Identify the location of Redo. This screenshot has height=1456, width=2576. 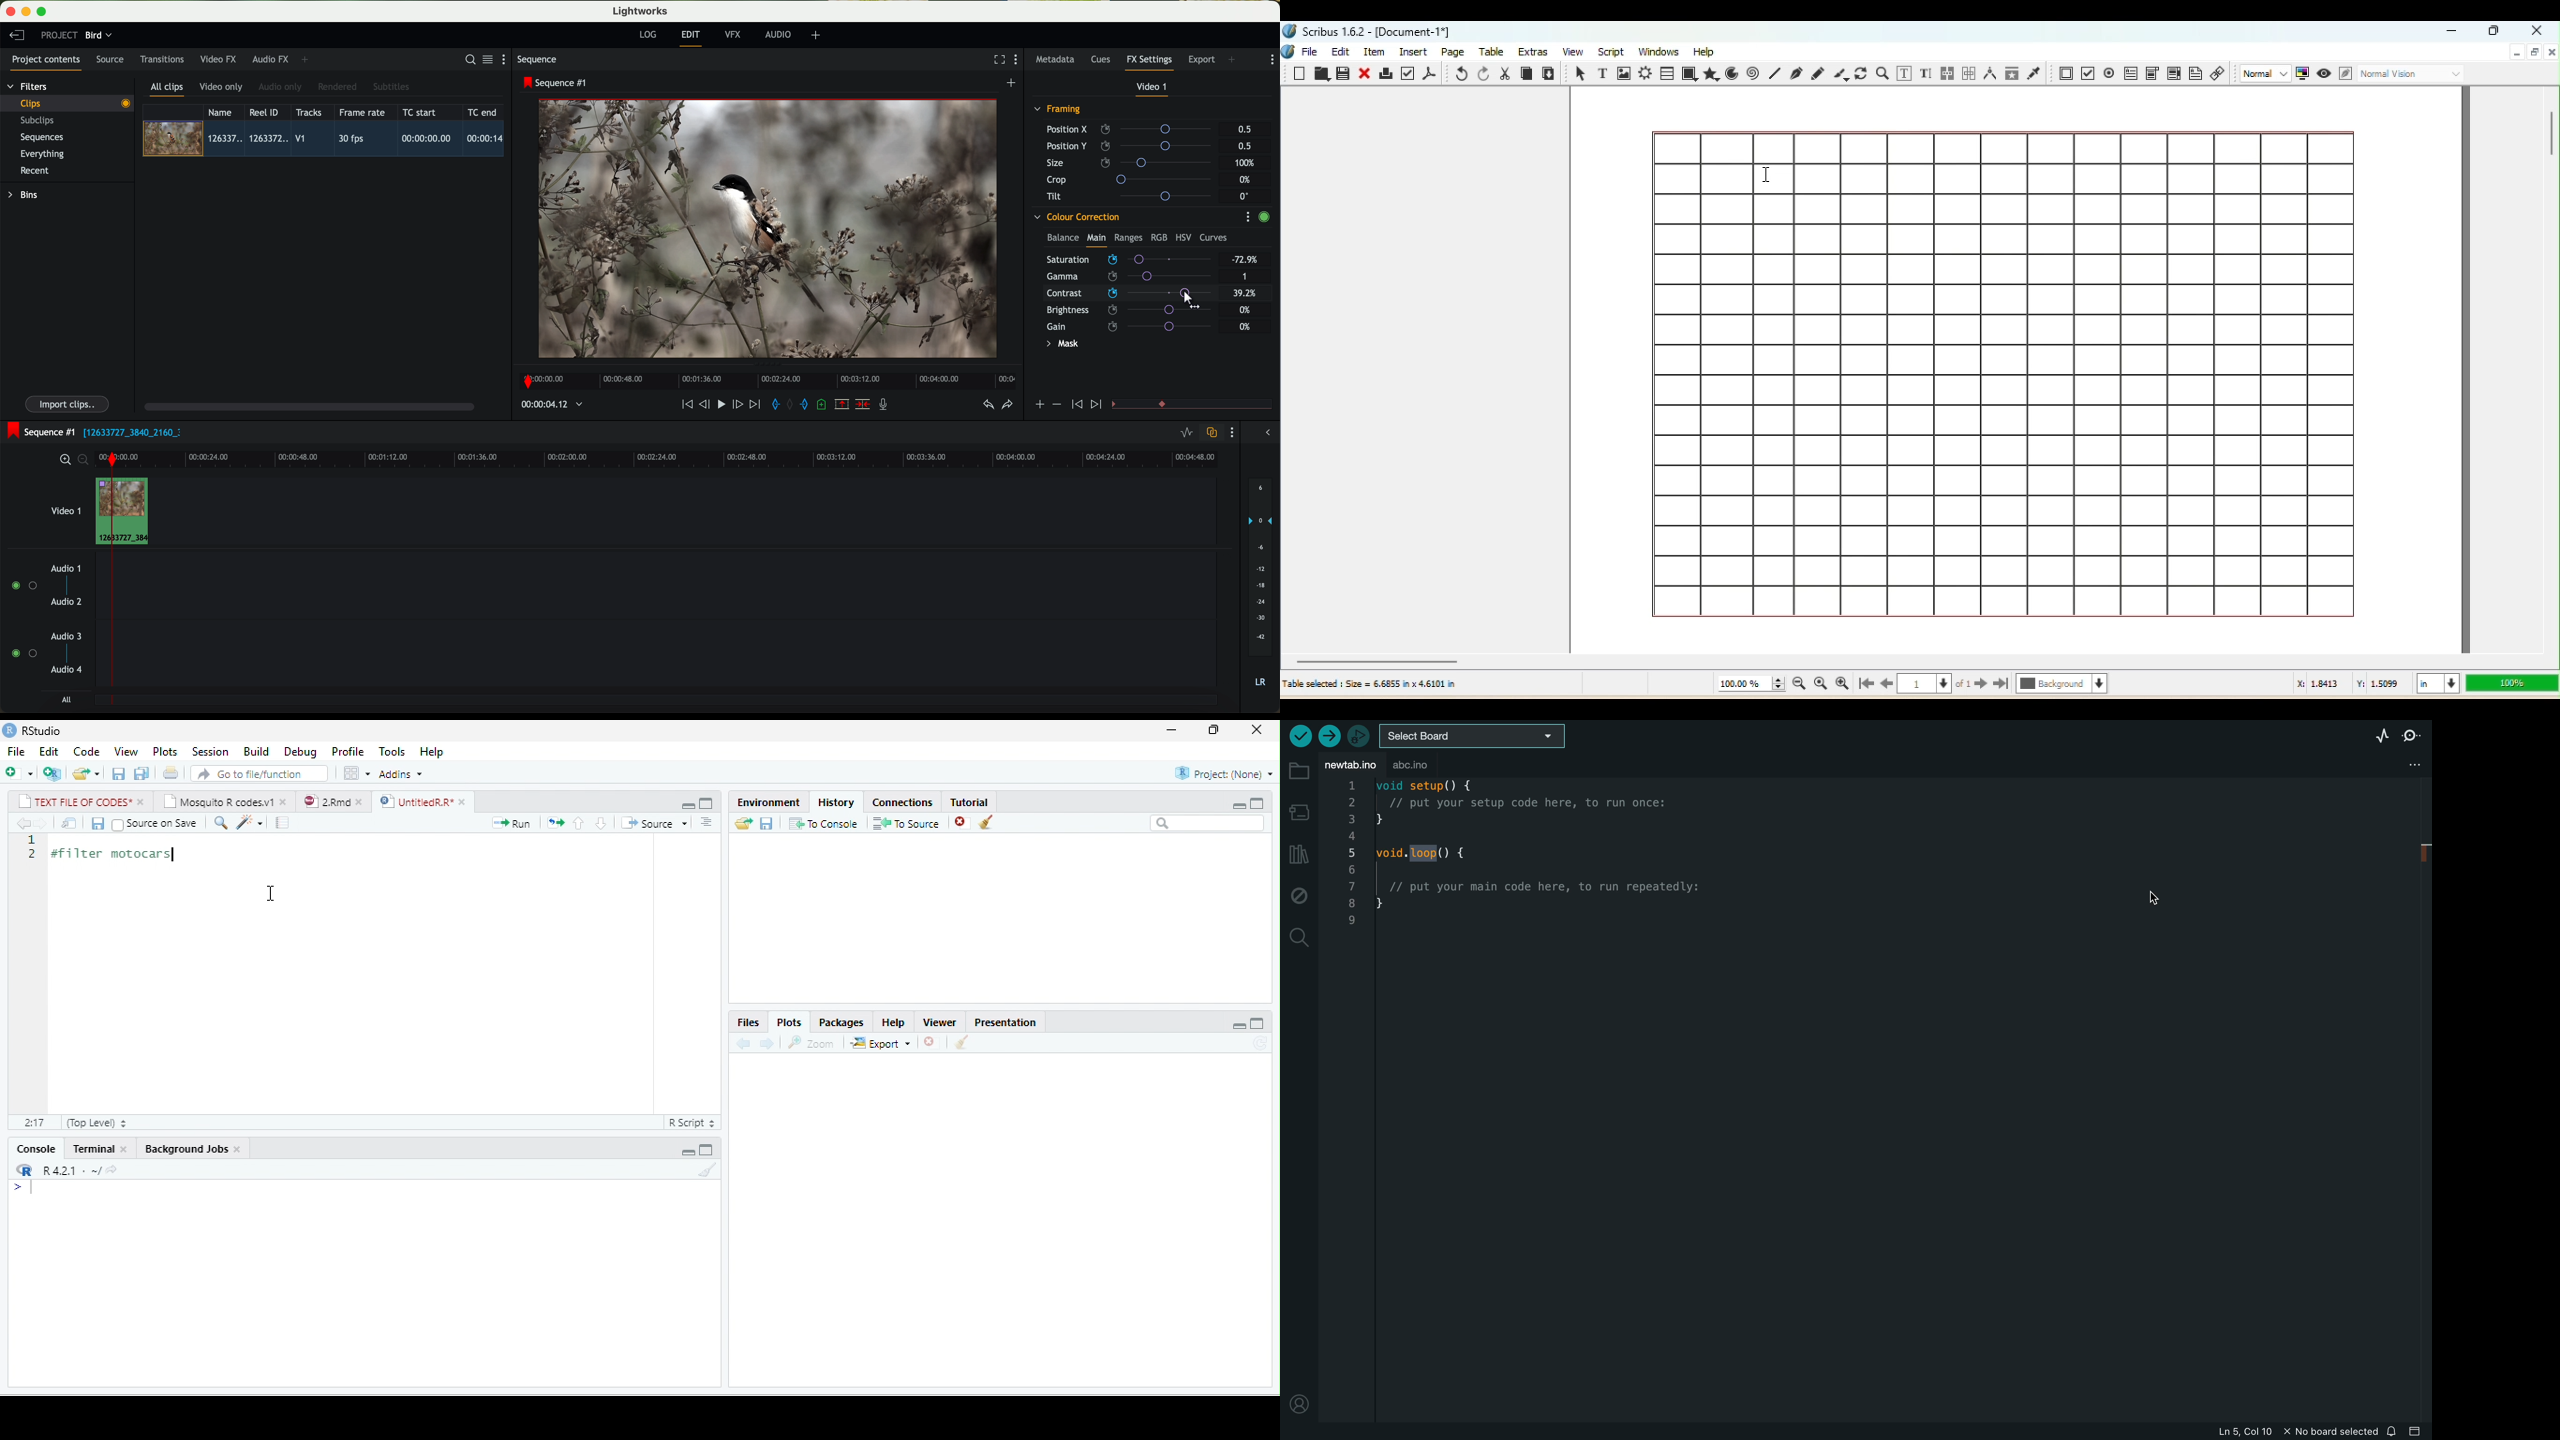
(1482, 74).